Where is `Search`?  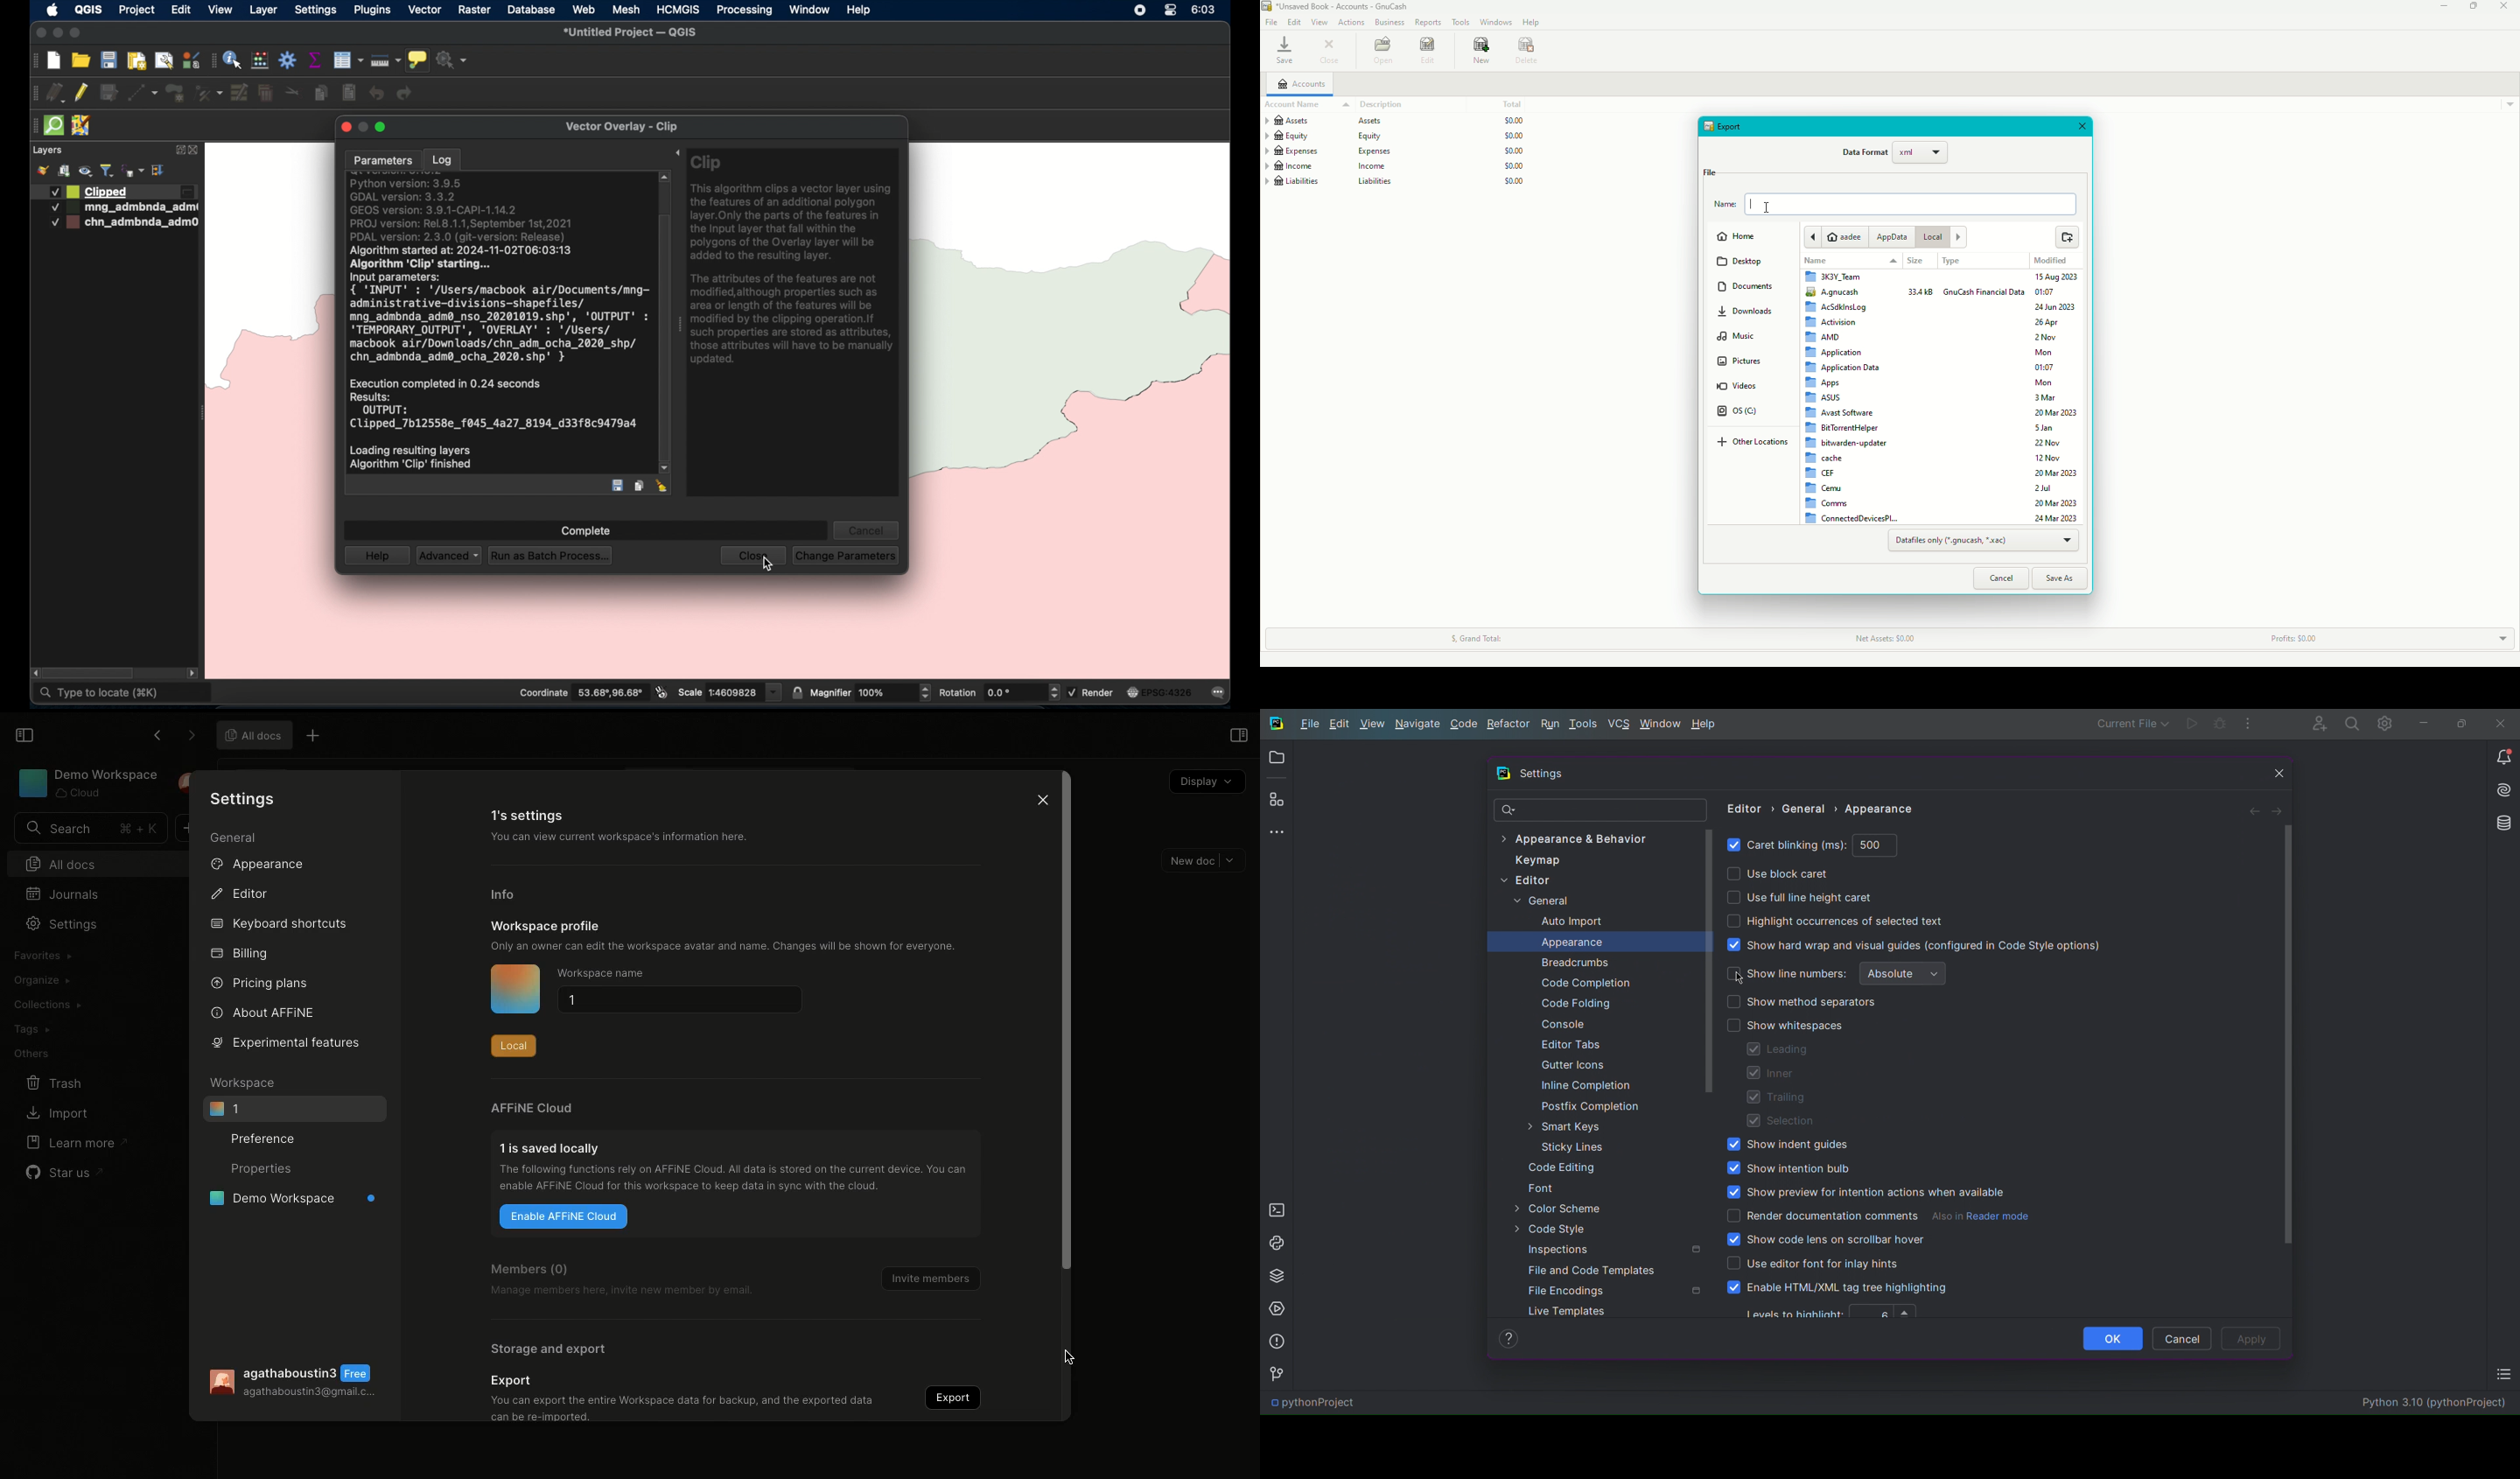
Search is located at coordinates (2349, 723).